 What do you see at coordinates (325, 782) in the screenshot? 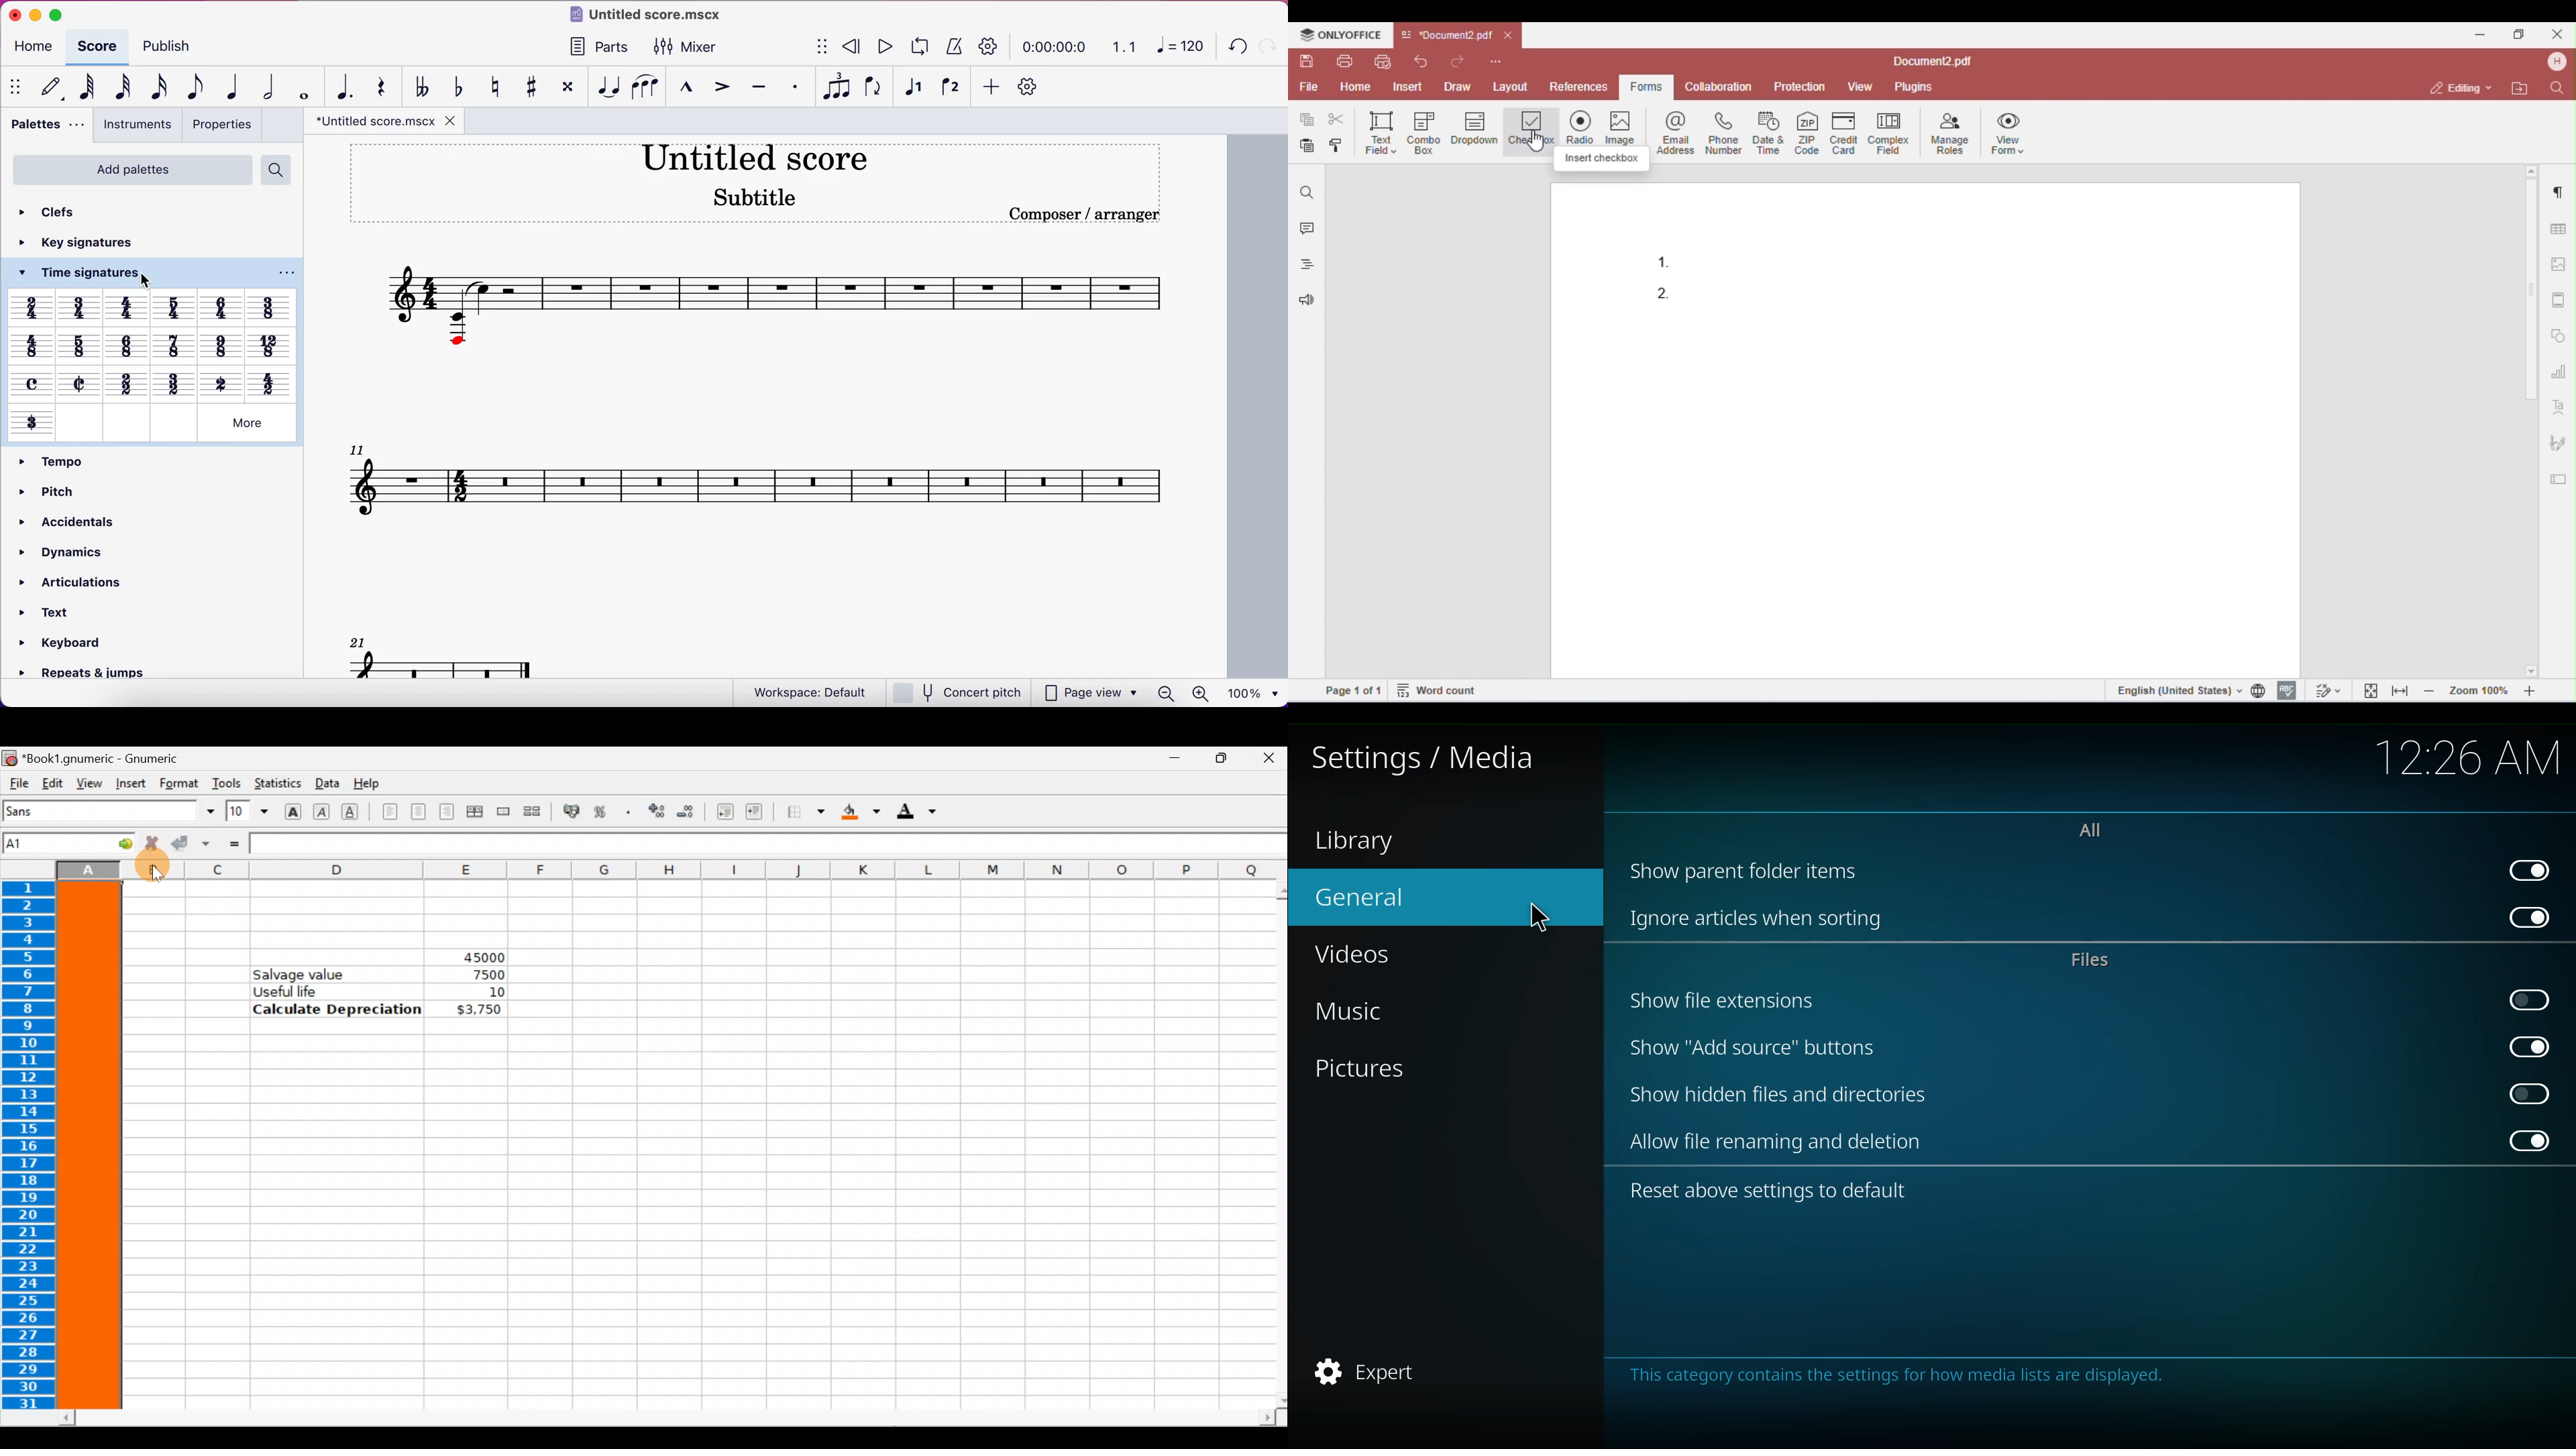
I see `Data` at bounding box center [325, 782].